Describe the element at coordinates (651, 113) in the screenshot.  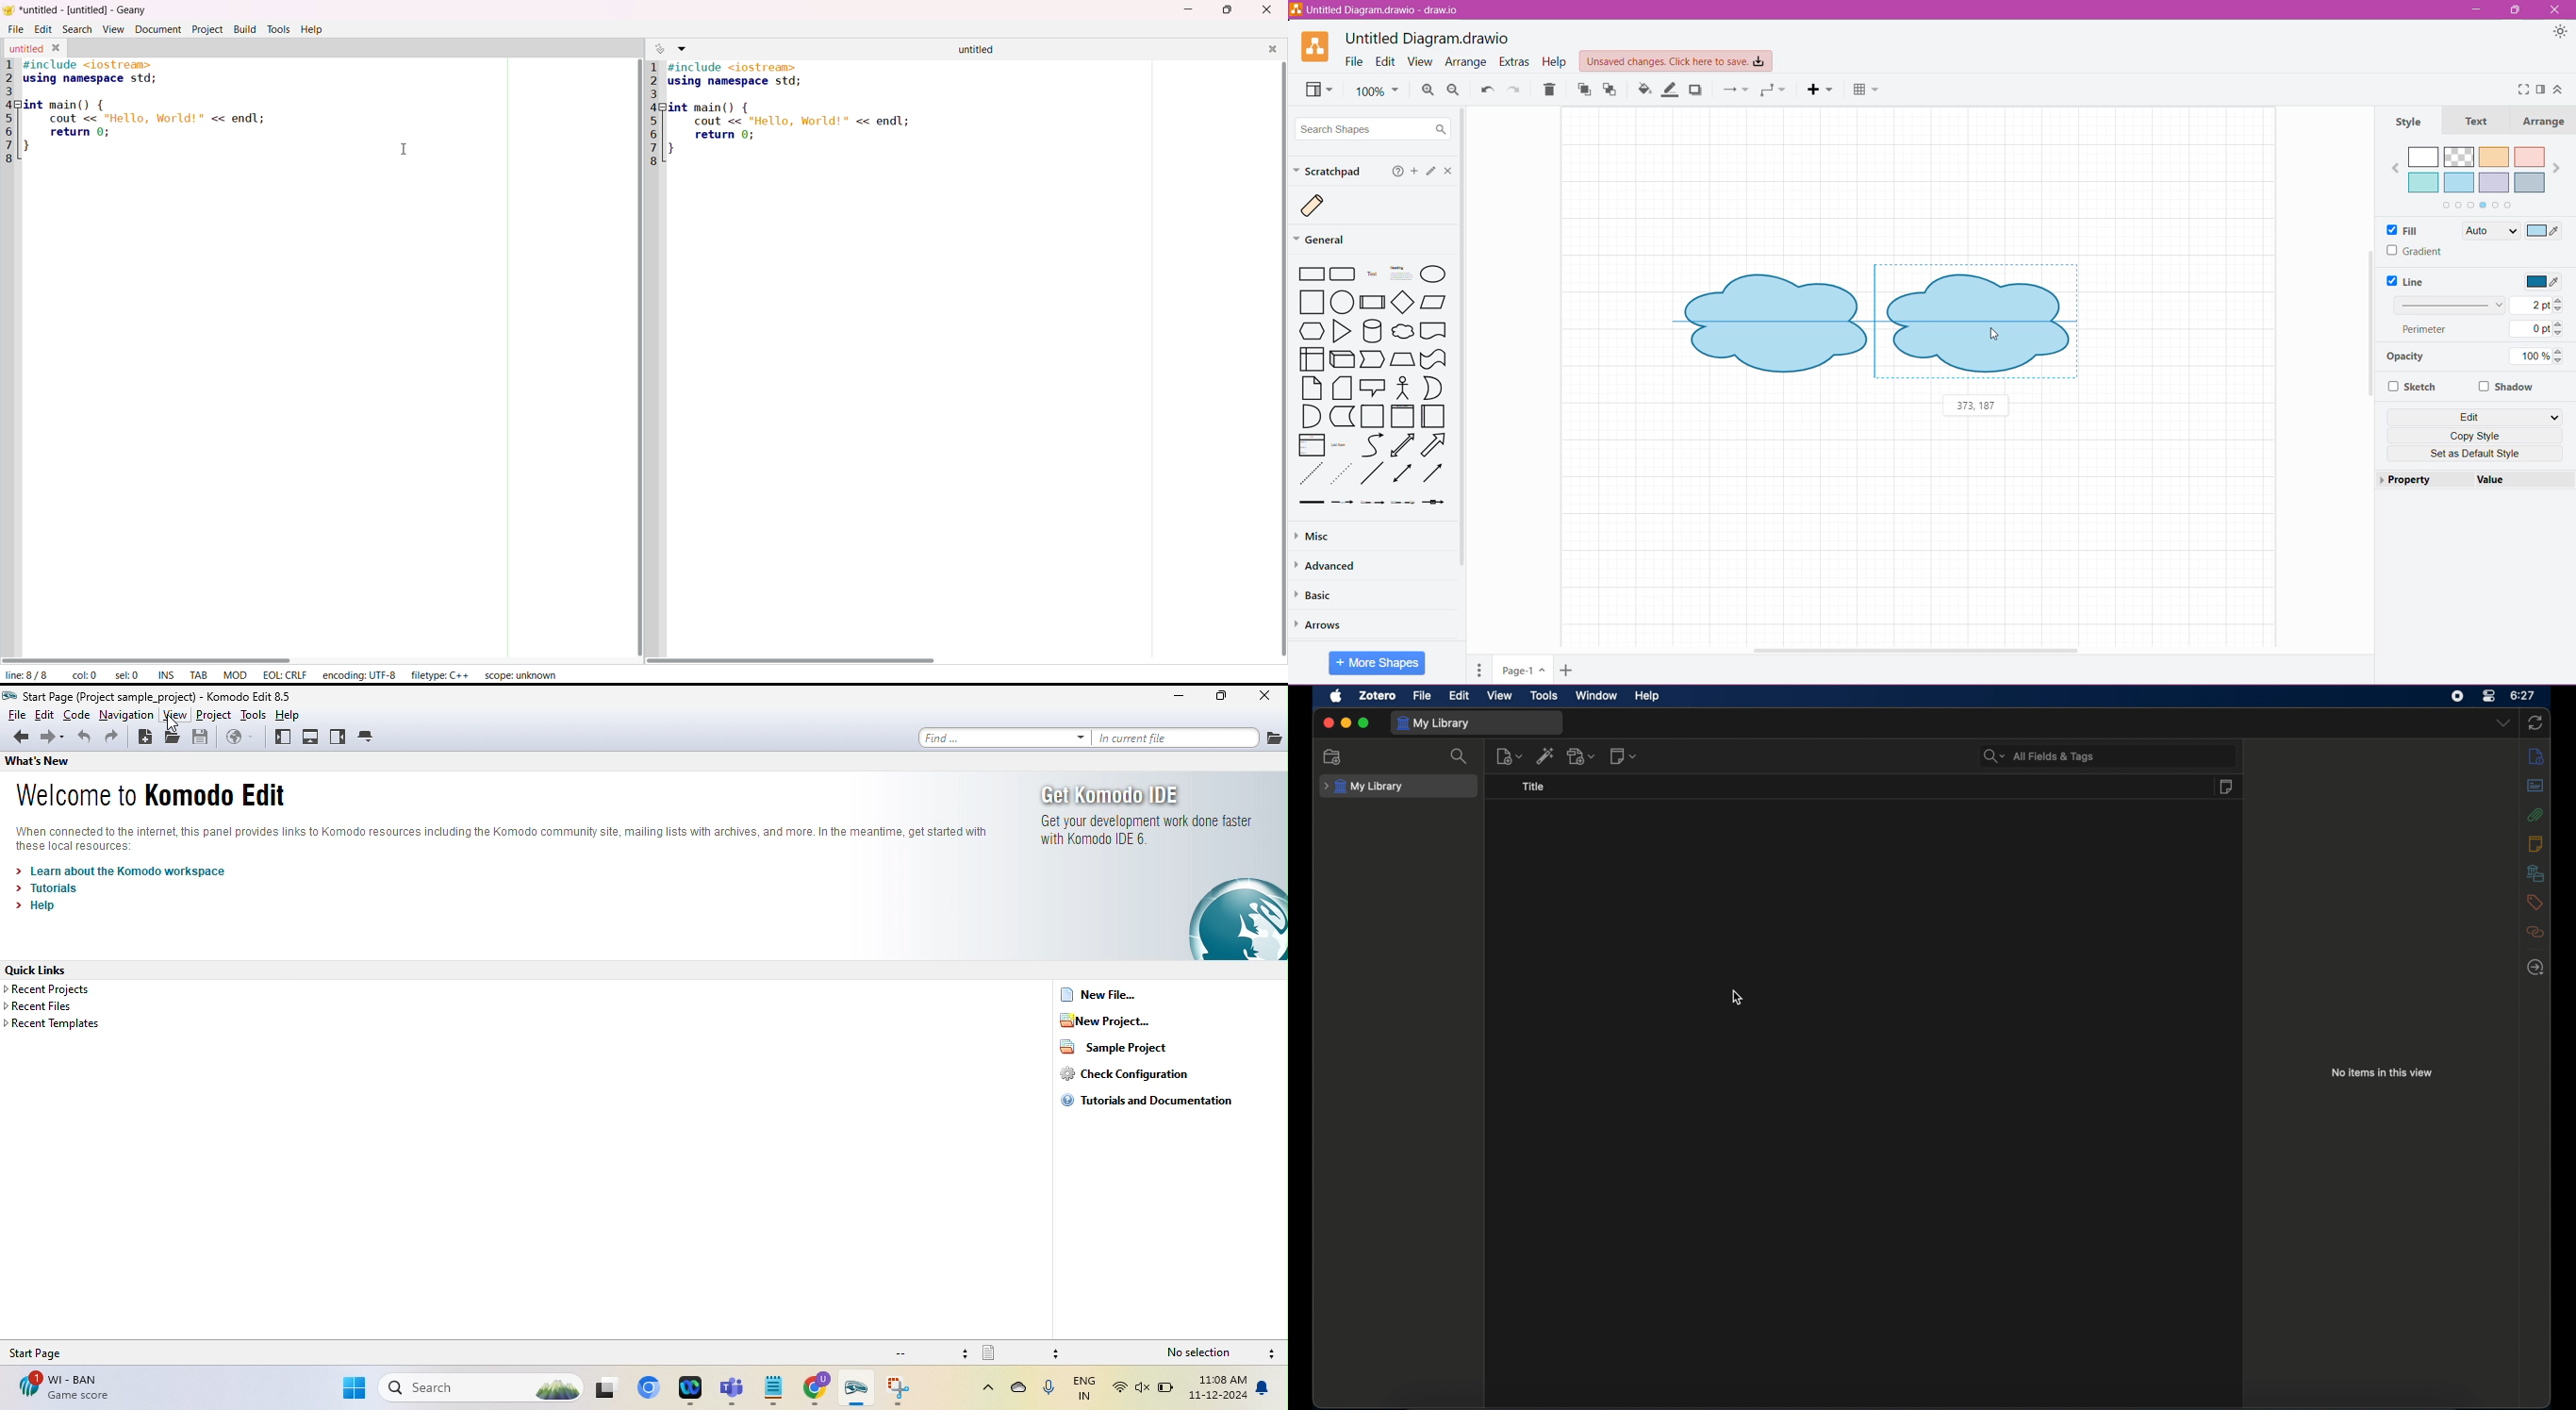
I see `numbered list` at that location.